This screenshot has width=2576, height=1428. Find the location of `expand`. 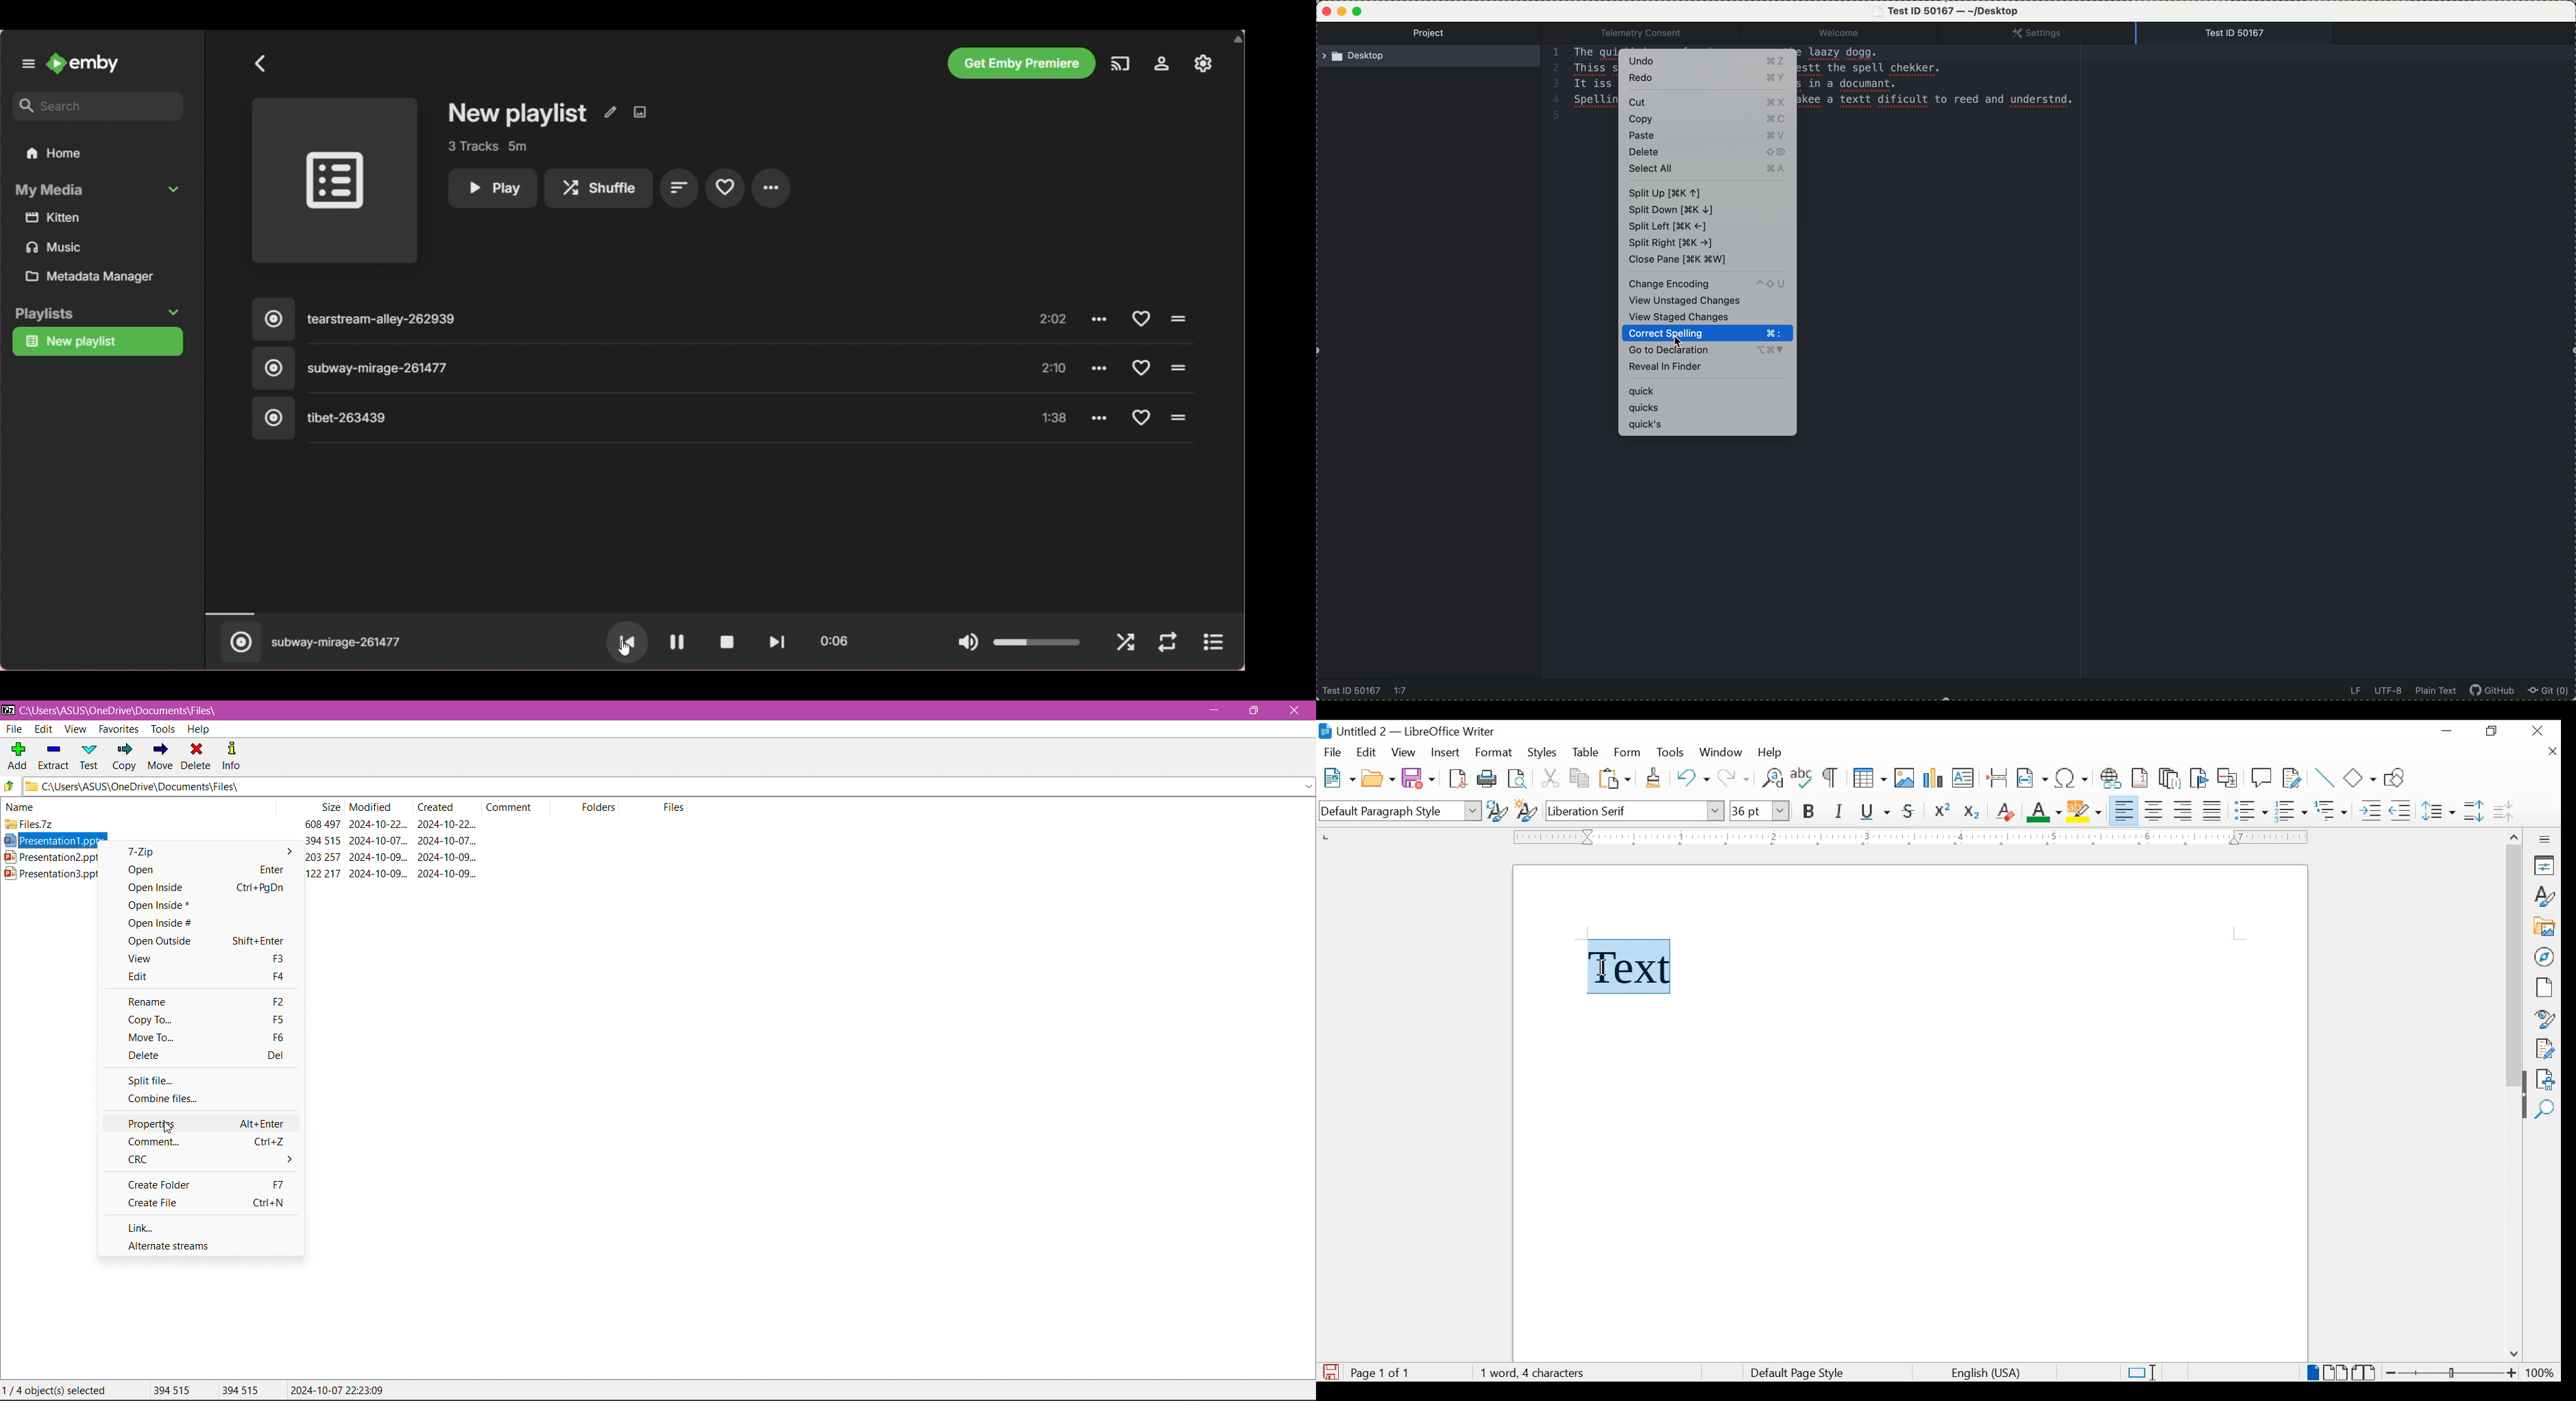

expand is located at coordinates (1308, 786).